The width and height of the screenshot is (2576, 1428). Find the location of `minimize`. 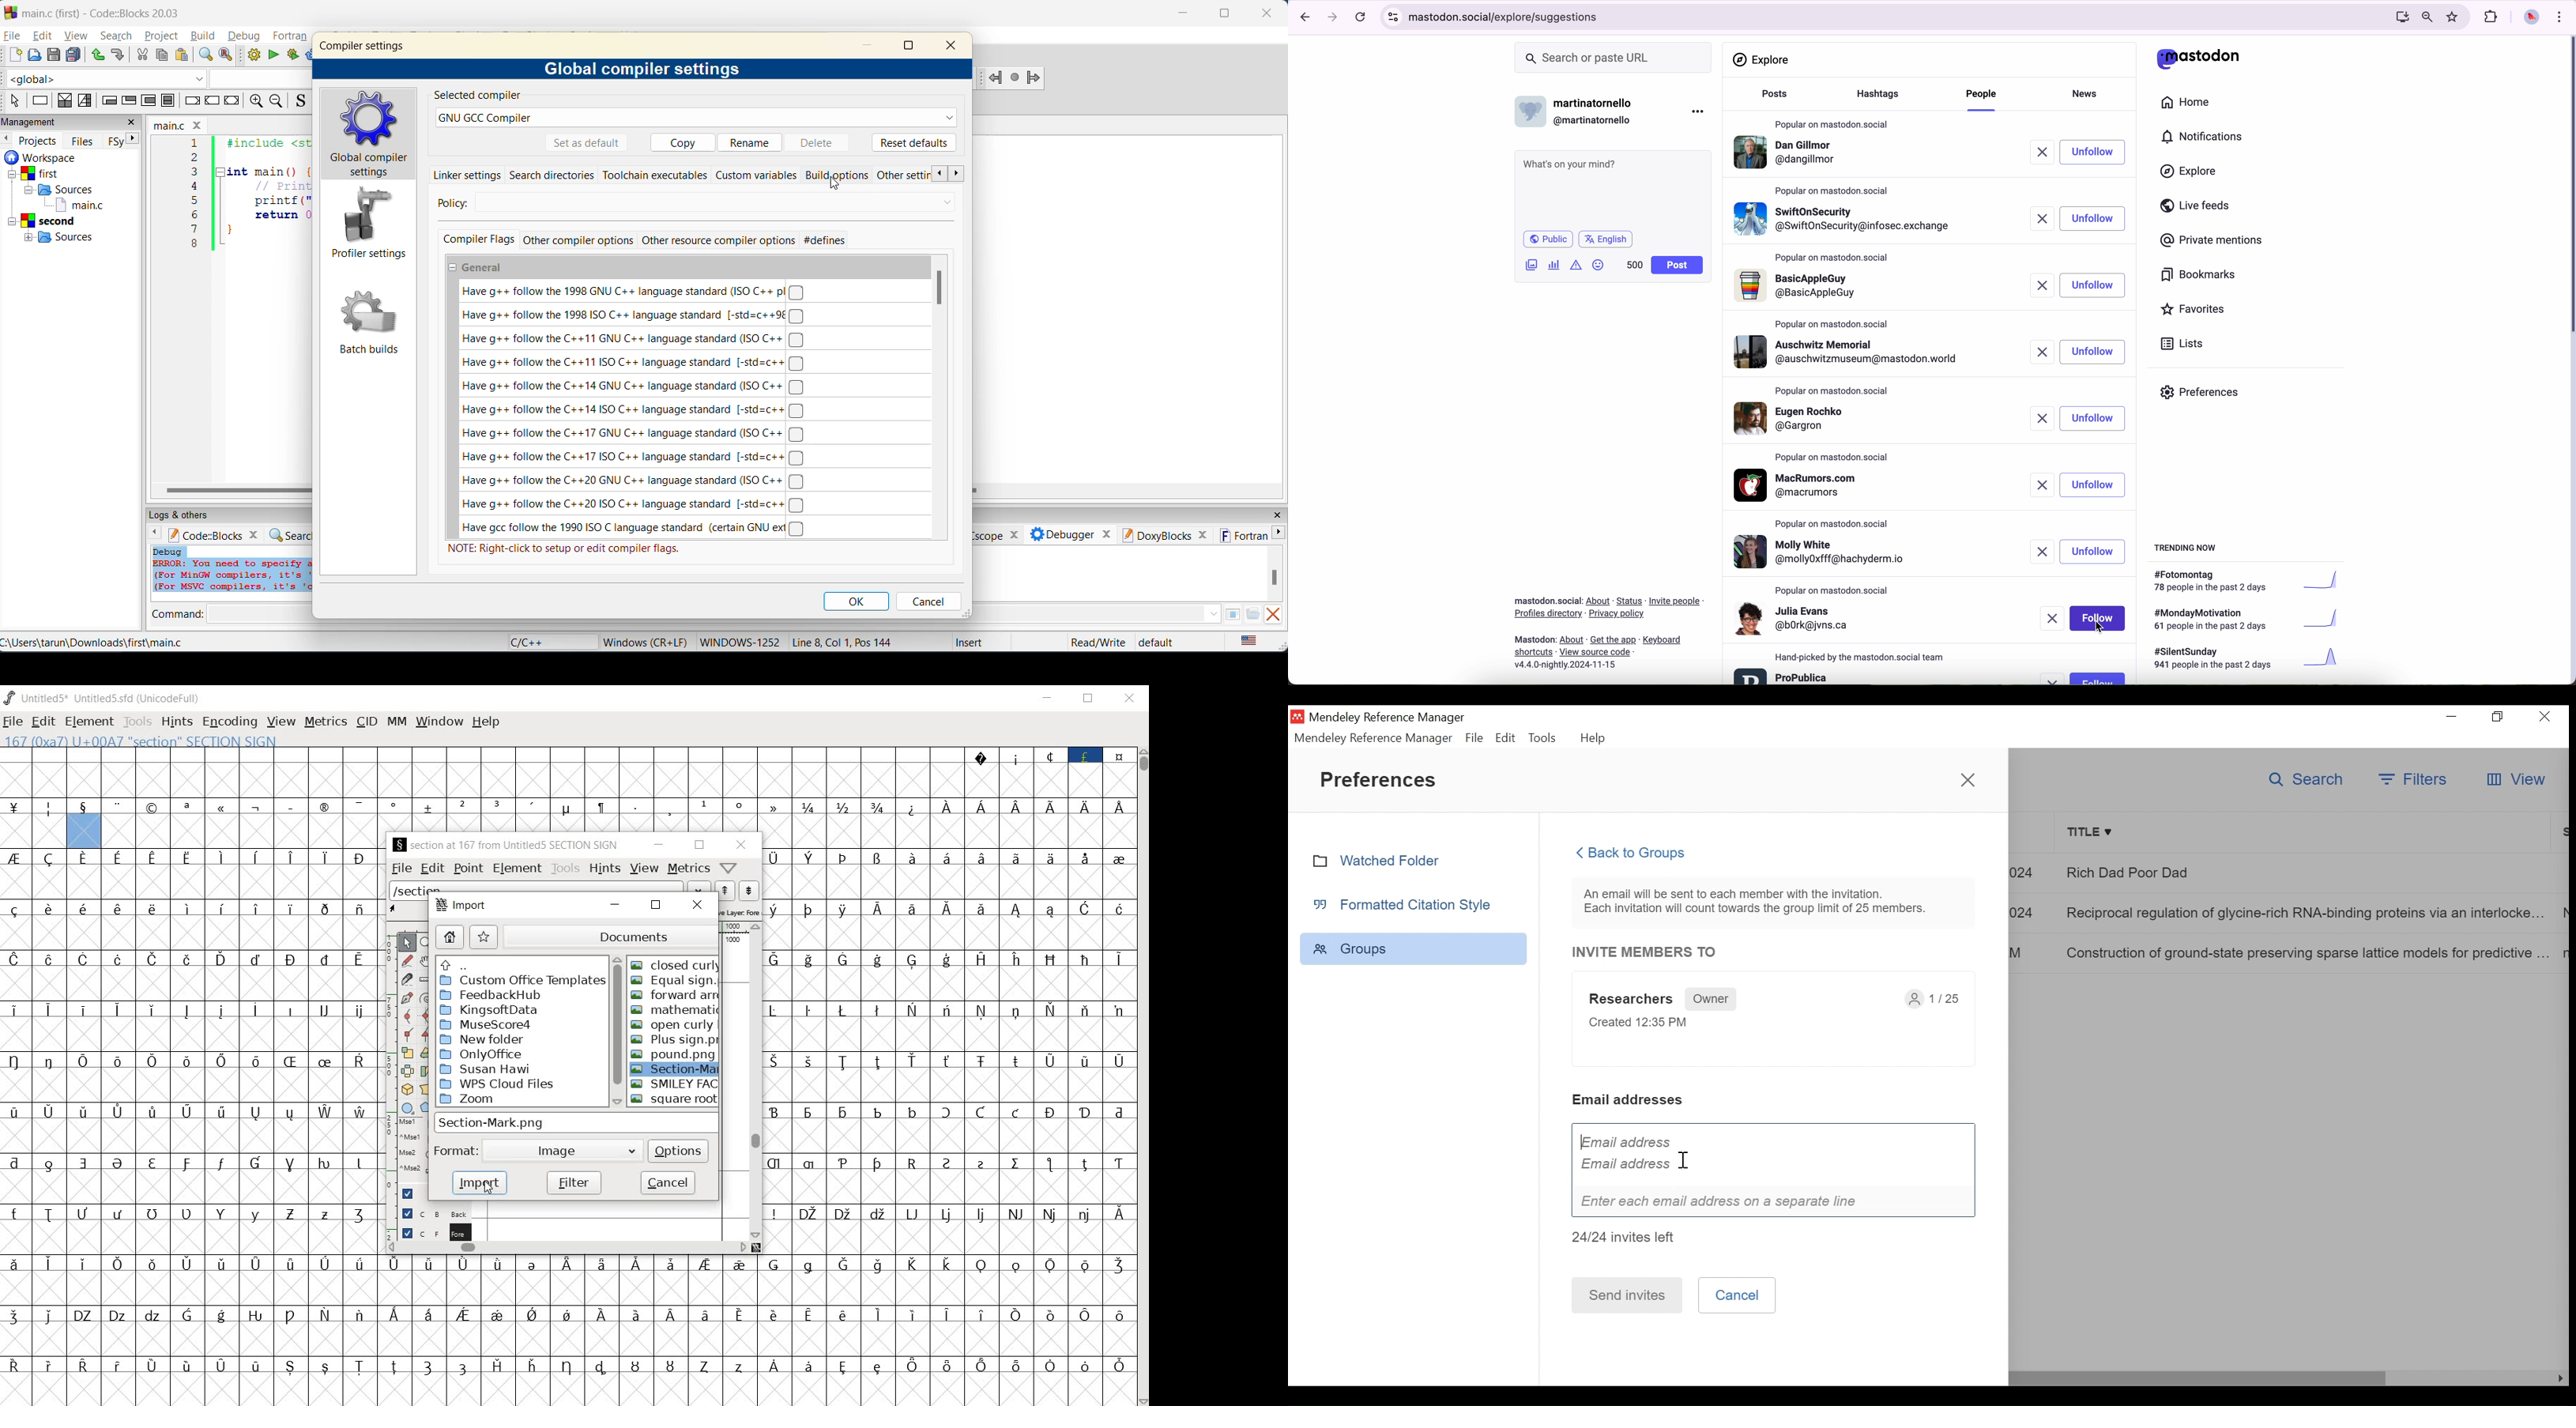

minimize is located at coordinates (613, 905).